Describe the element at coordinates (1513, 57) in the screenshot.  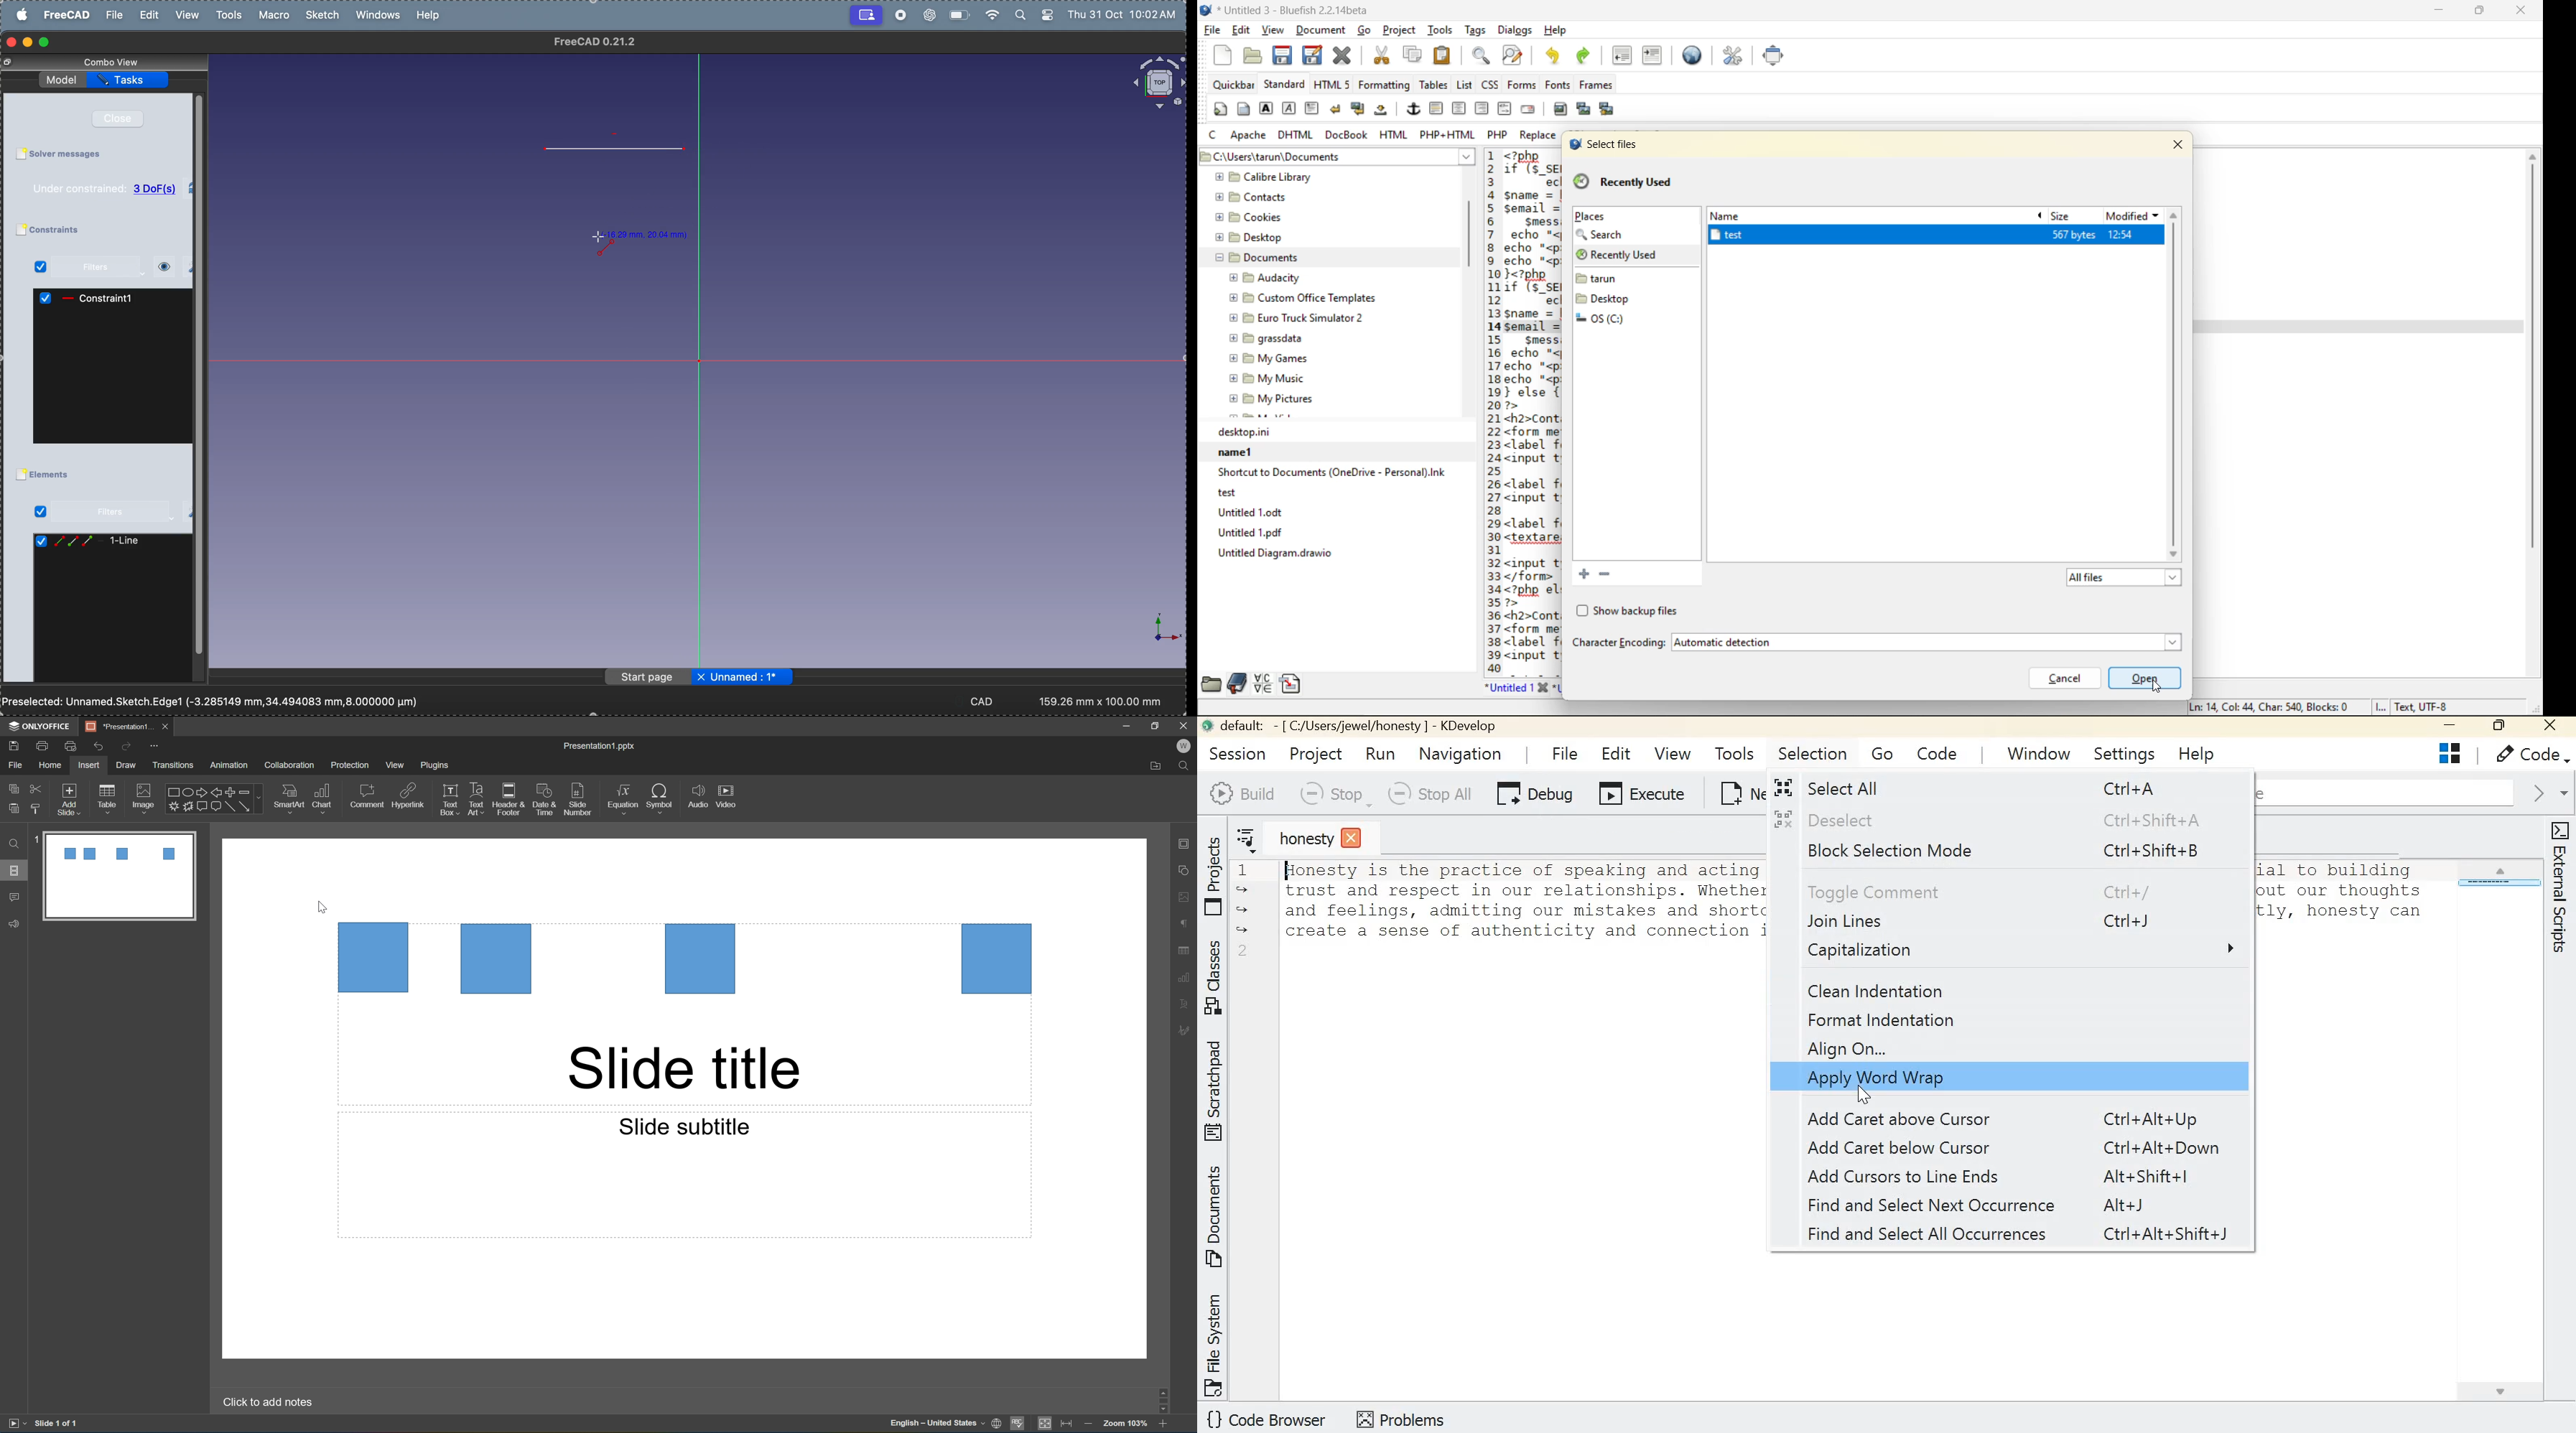
I see `find and replace` at that location.